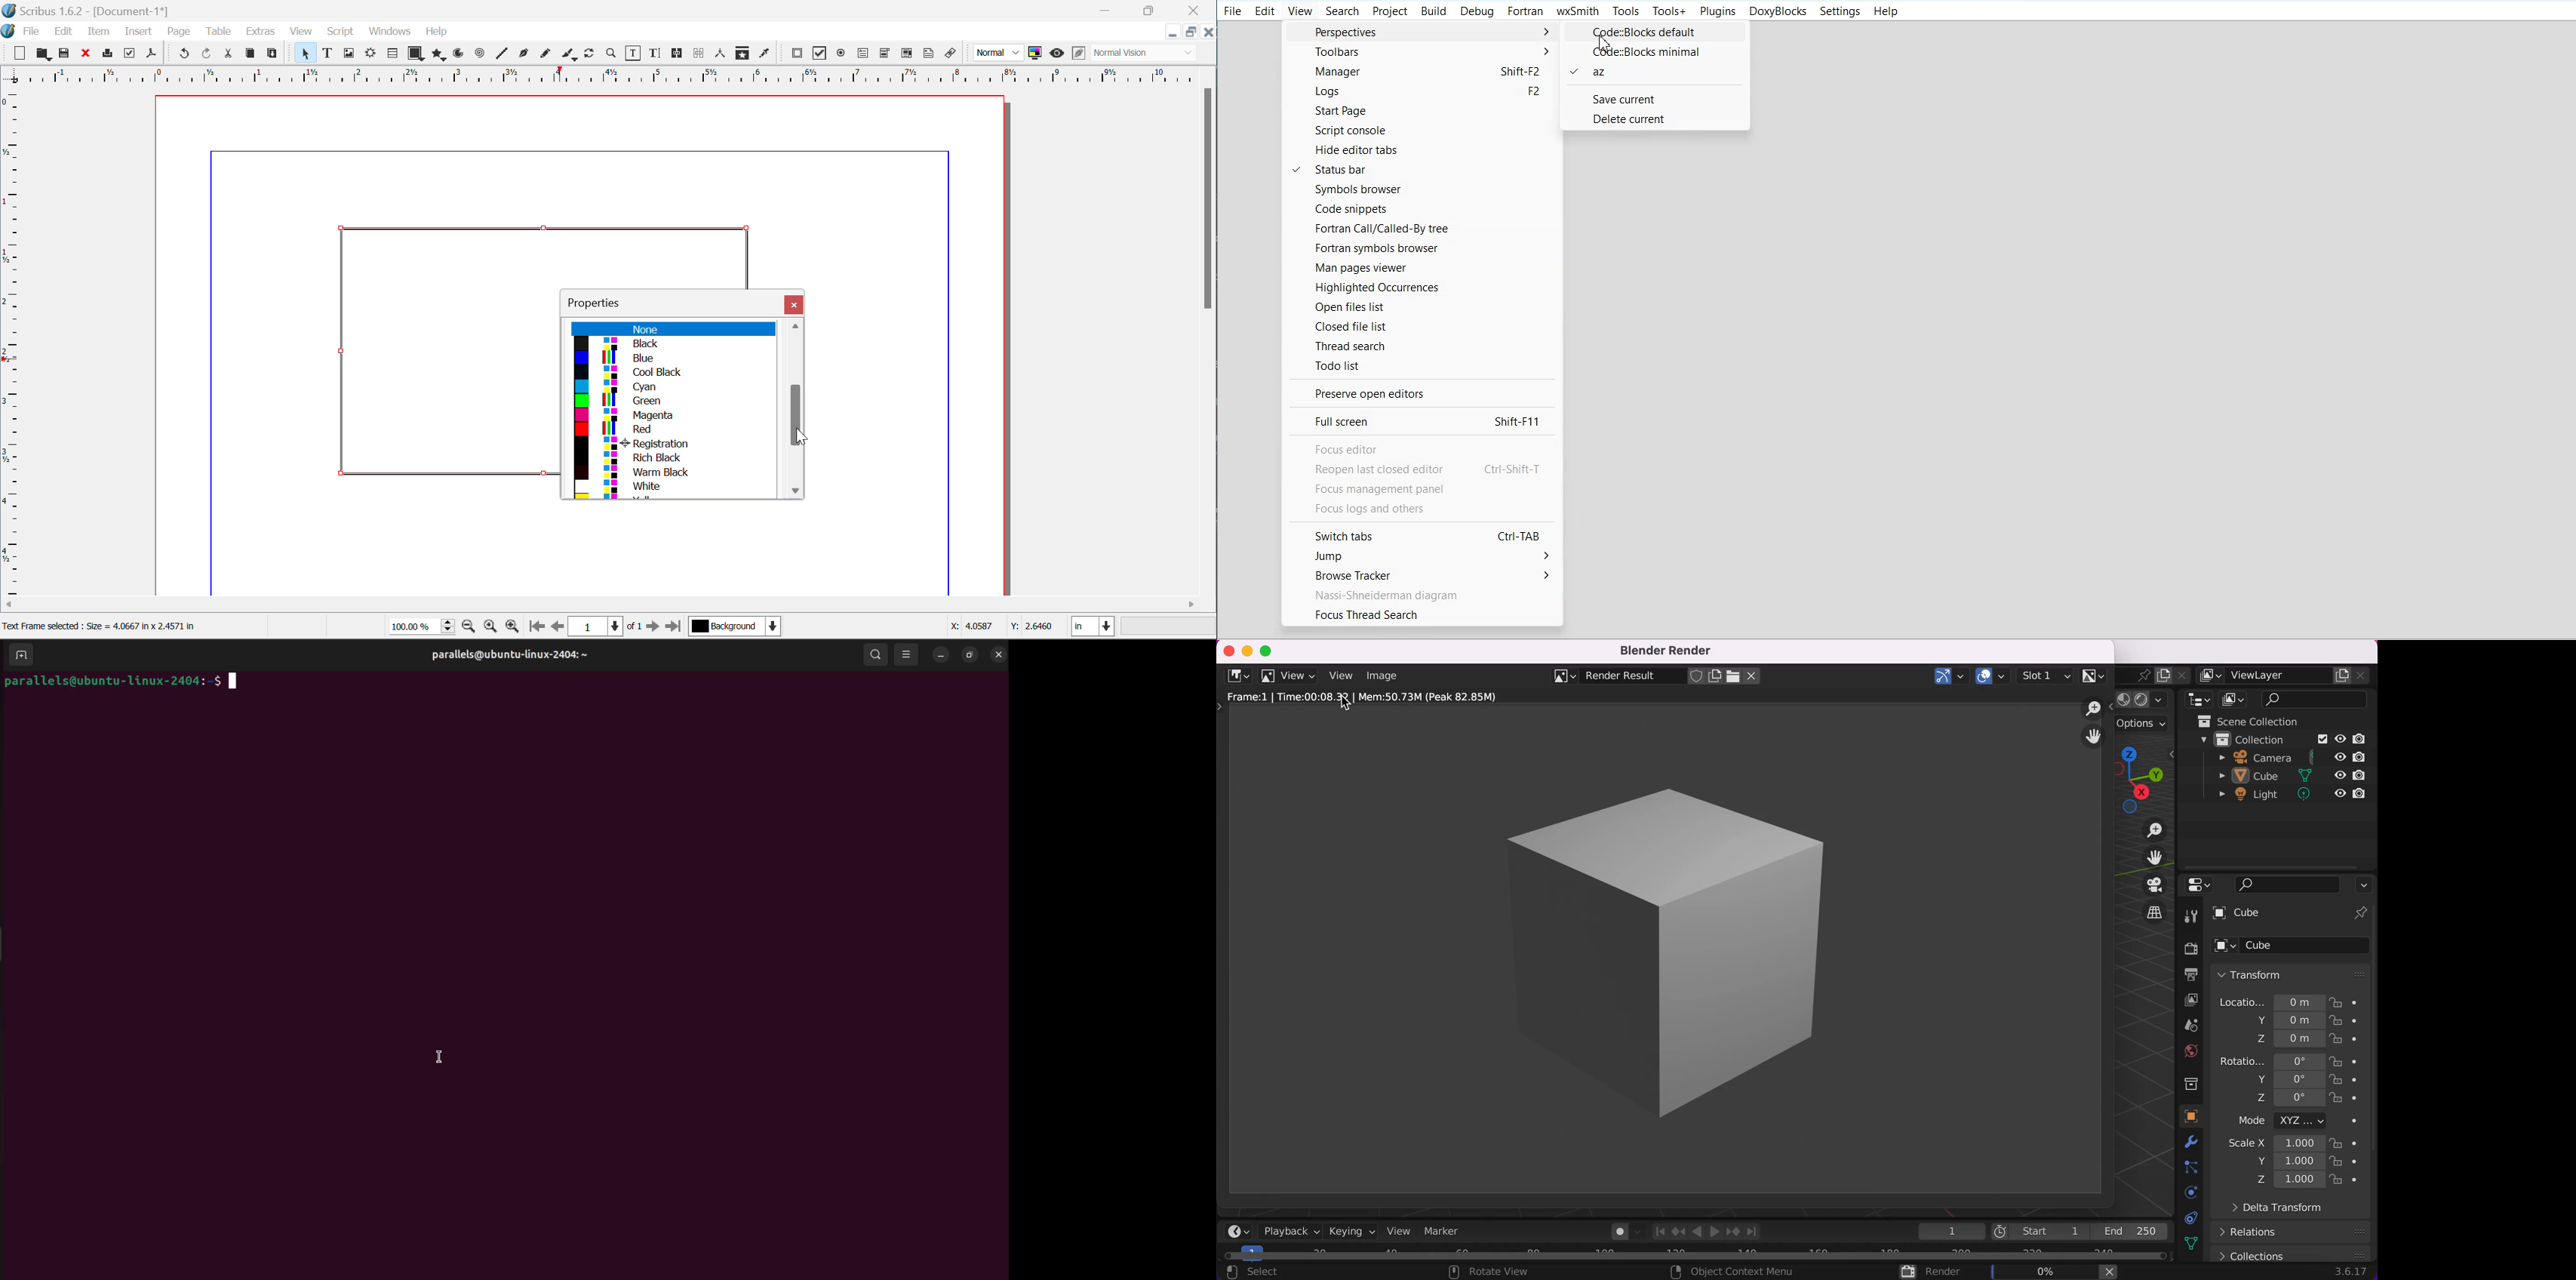 The image size is (2576, 1288). What do you see at coordinates (1036, 54) in the screenshot?
I see `Toggle Color Management` at bounding box center [1036, 54].